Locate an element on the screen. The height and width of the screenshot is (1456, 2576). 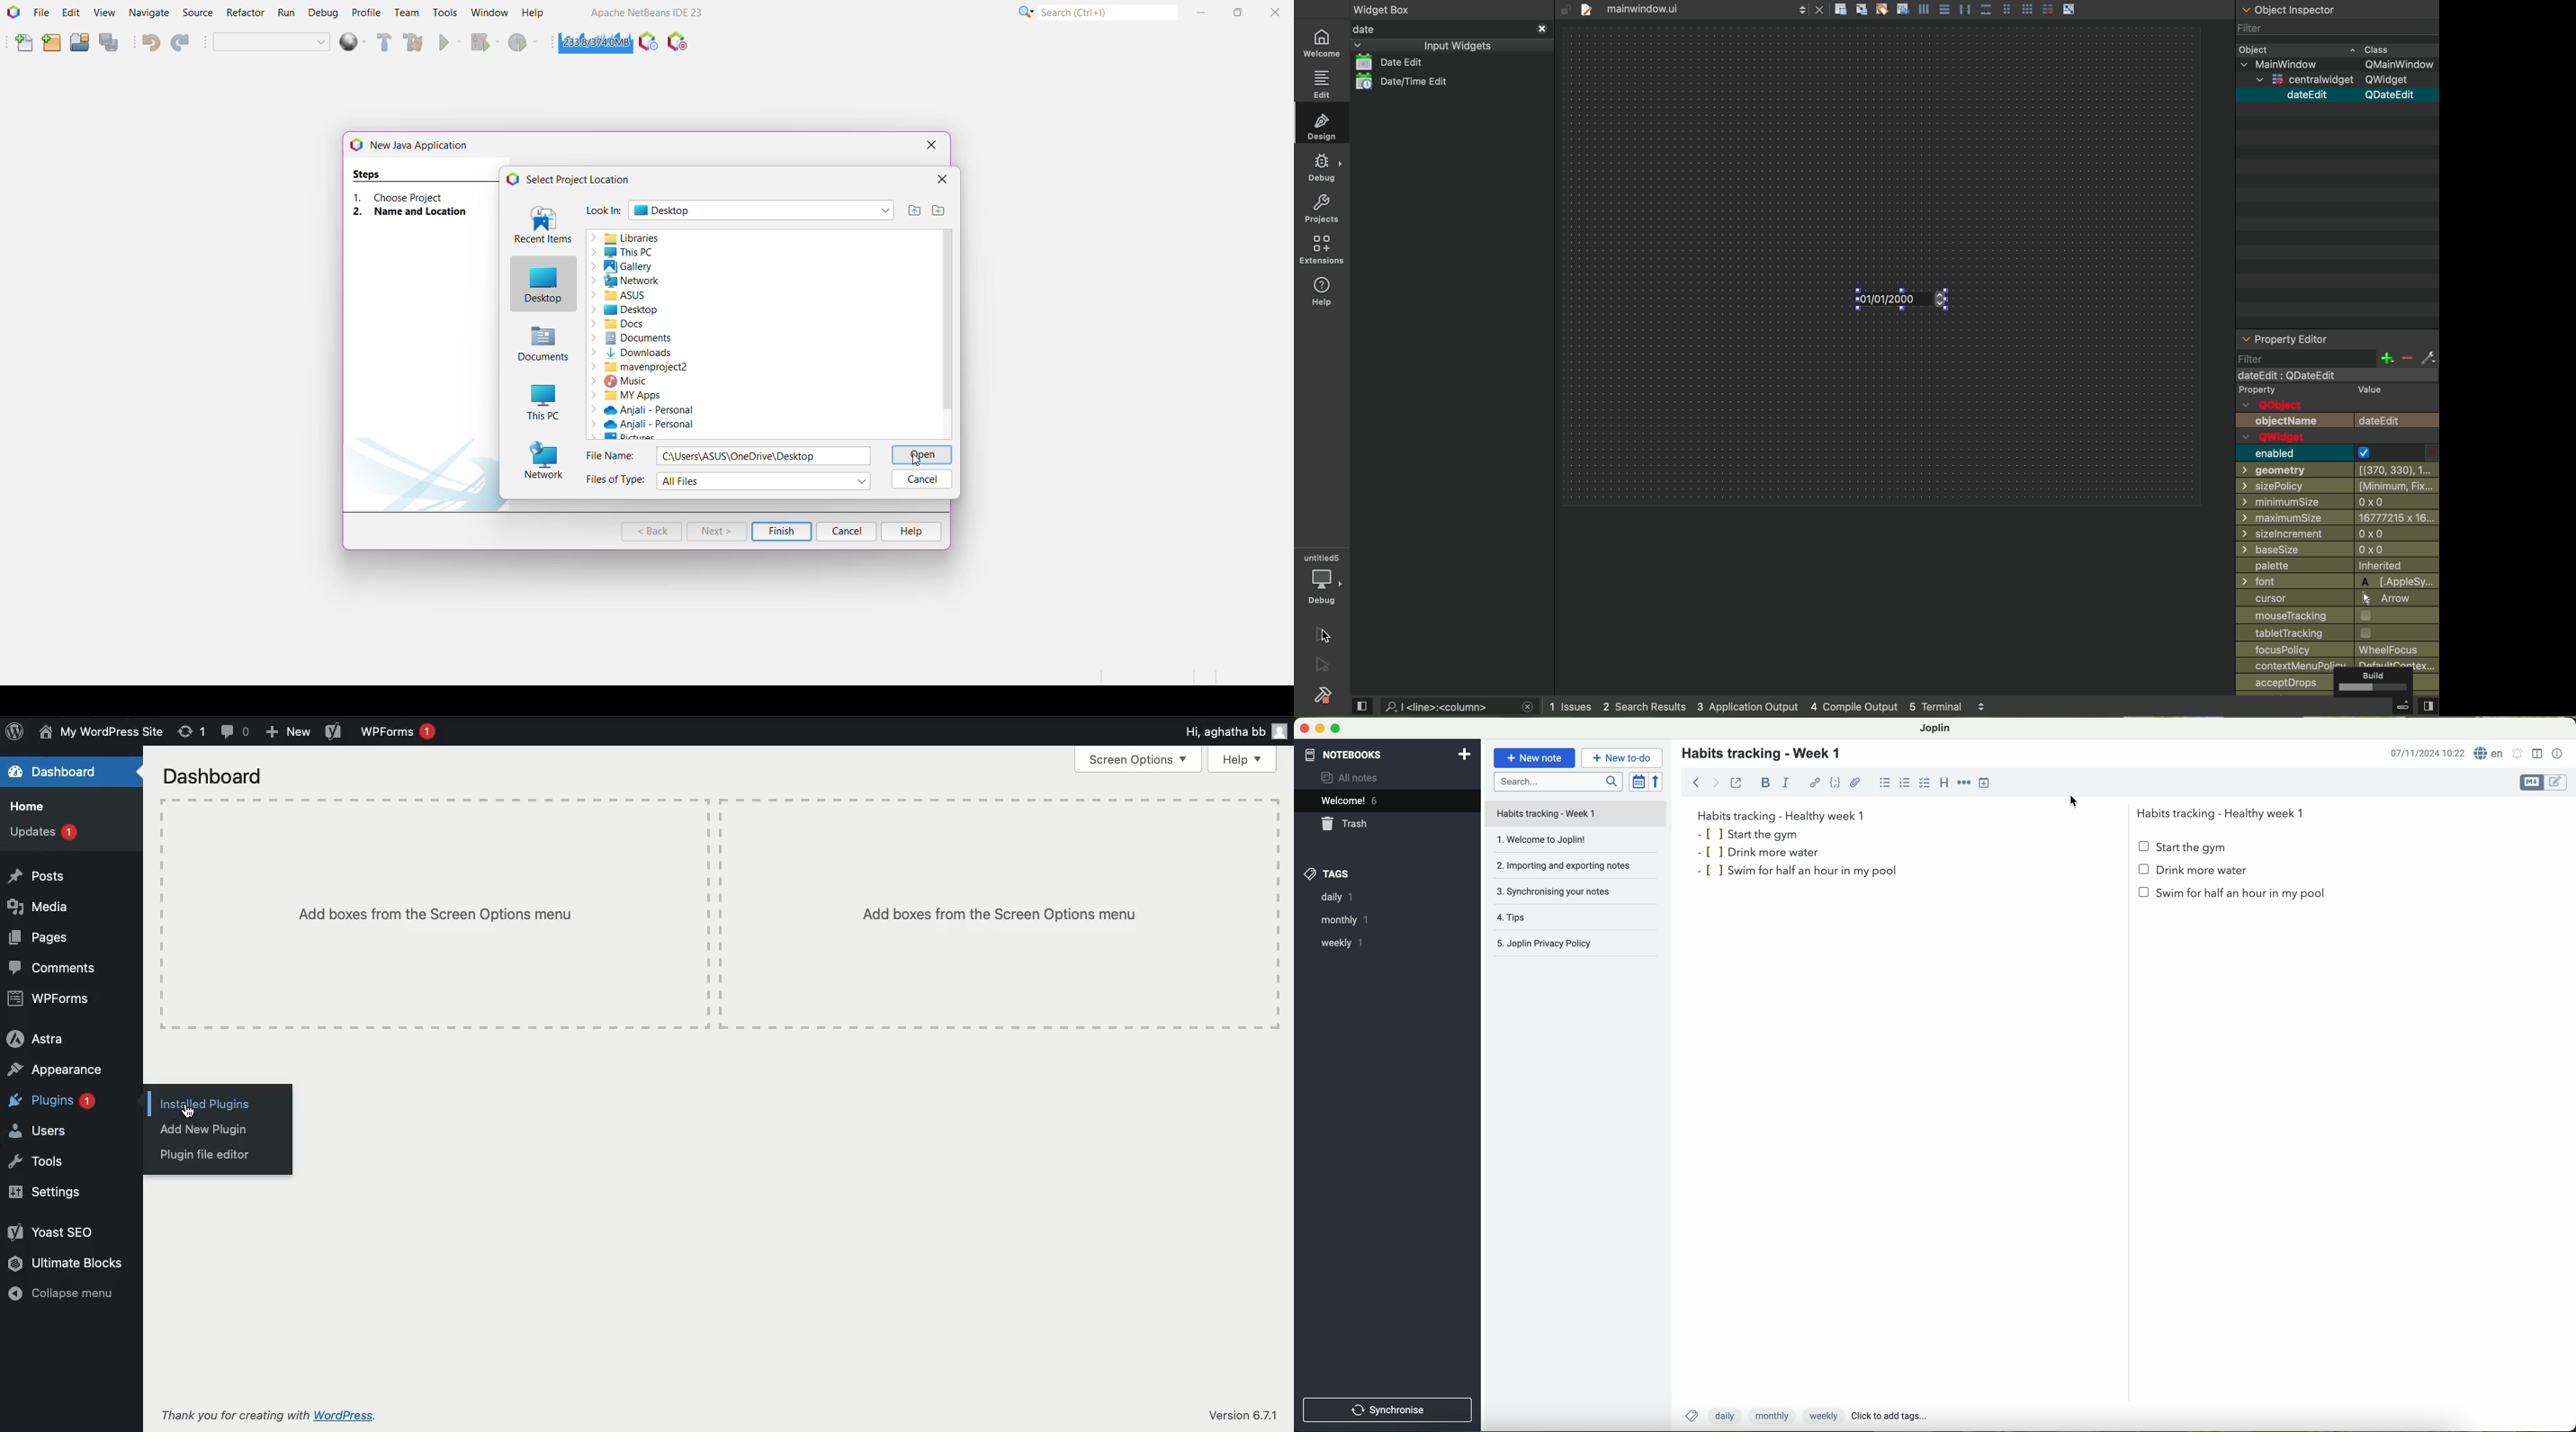
synchronnise button is located at coordinates (1386, 1411).